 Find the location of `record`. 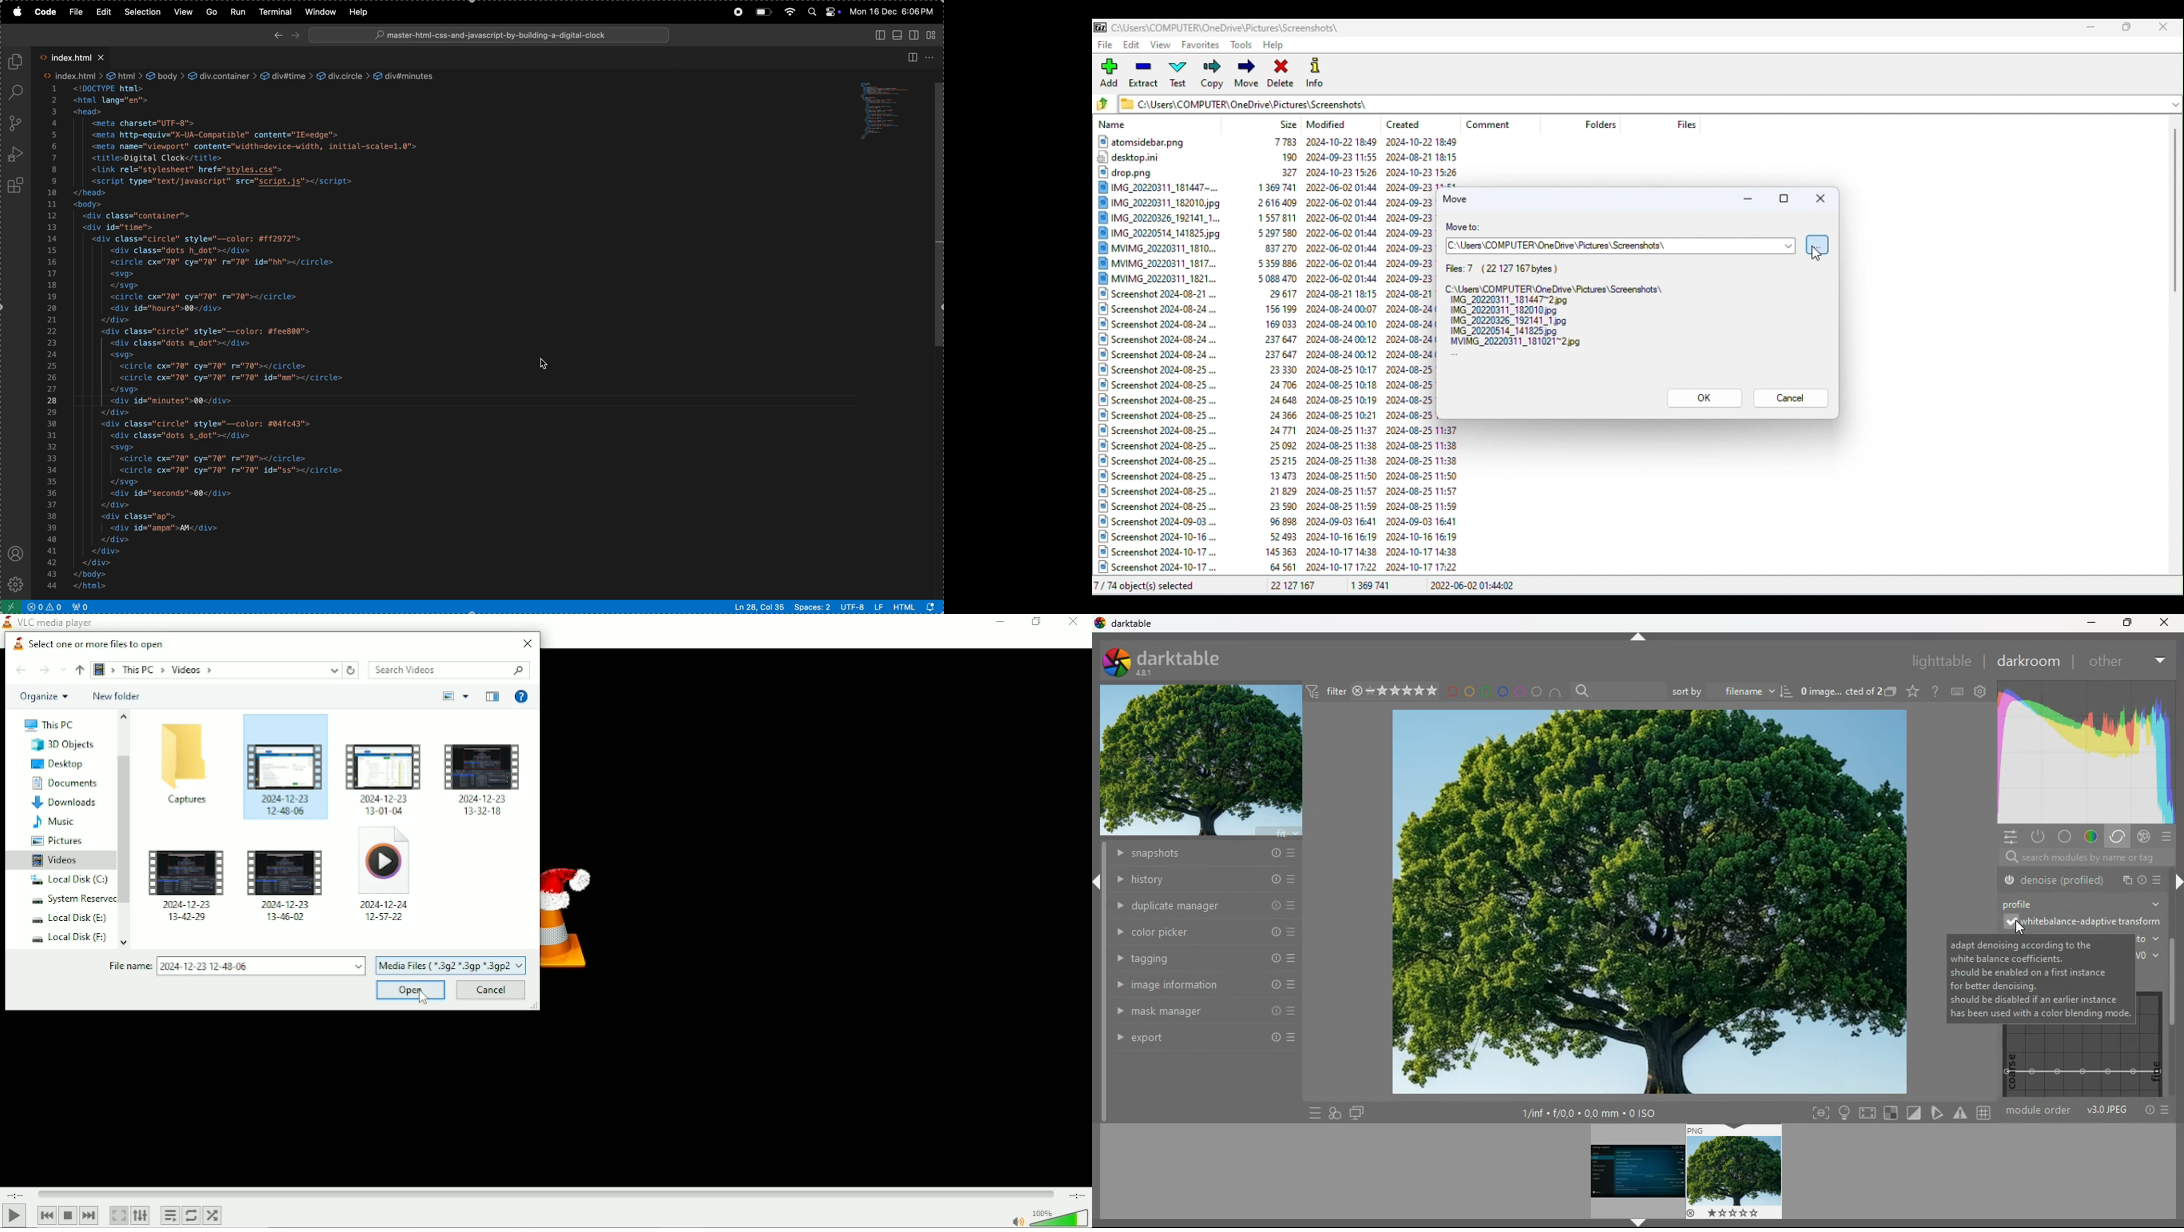

record is located at coordinates (735, 11).